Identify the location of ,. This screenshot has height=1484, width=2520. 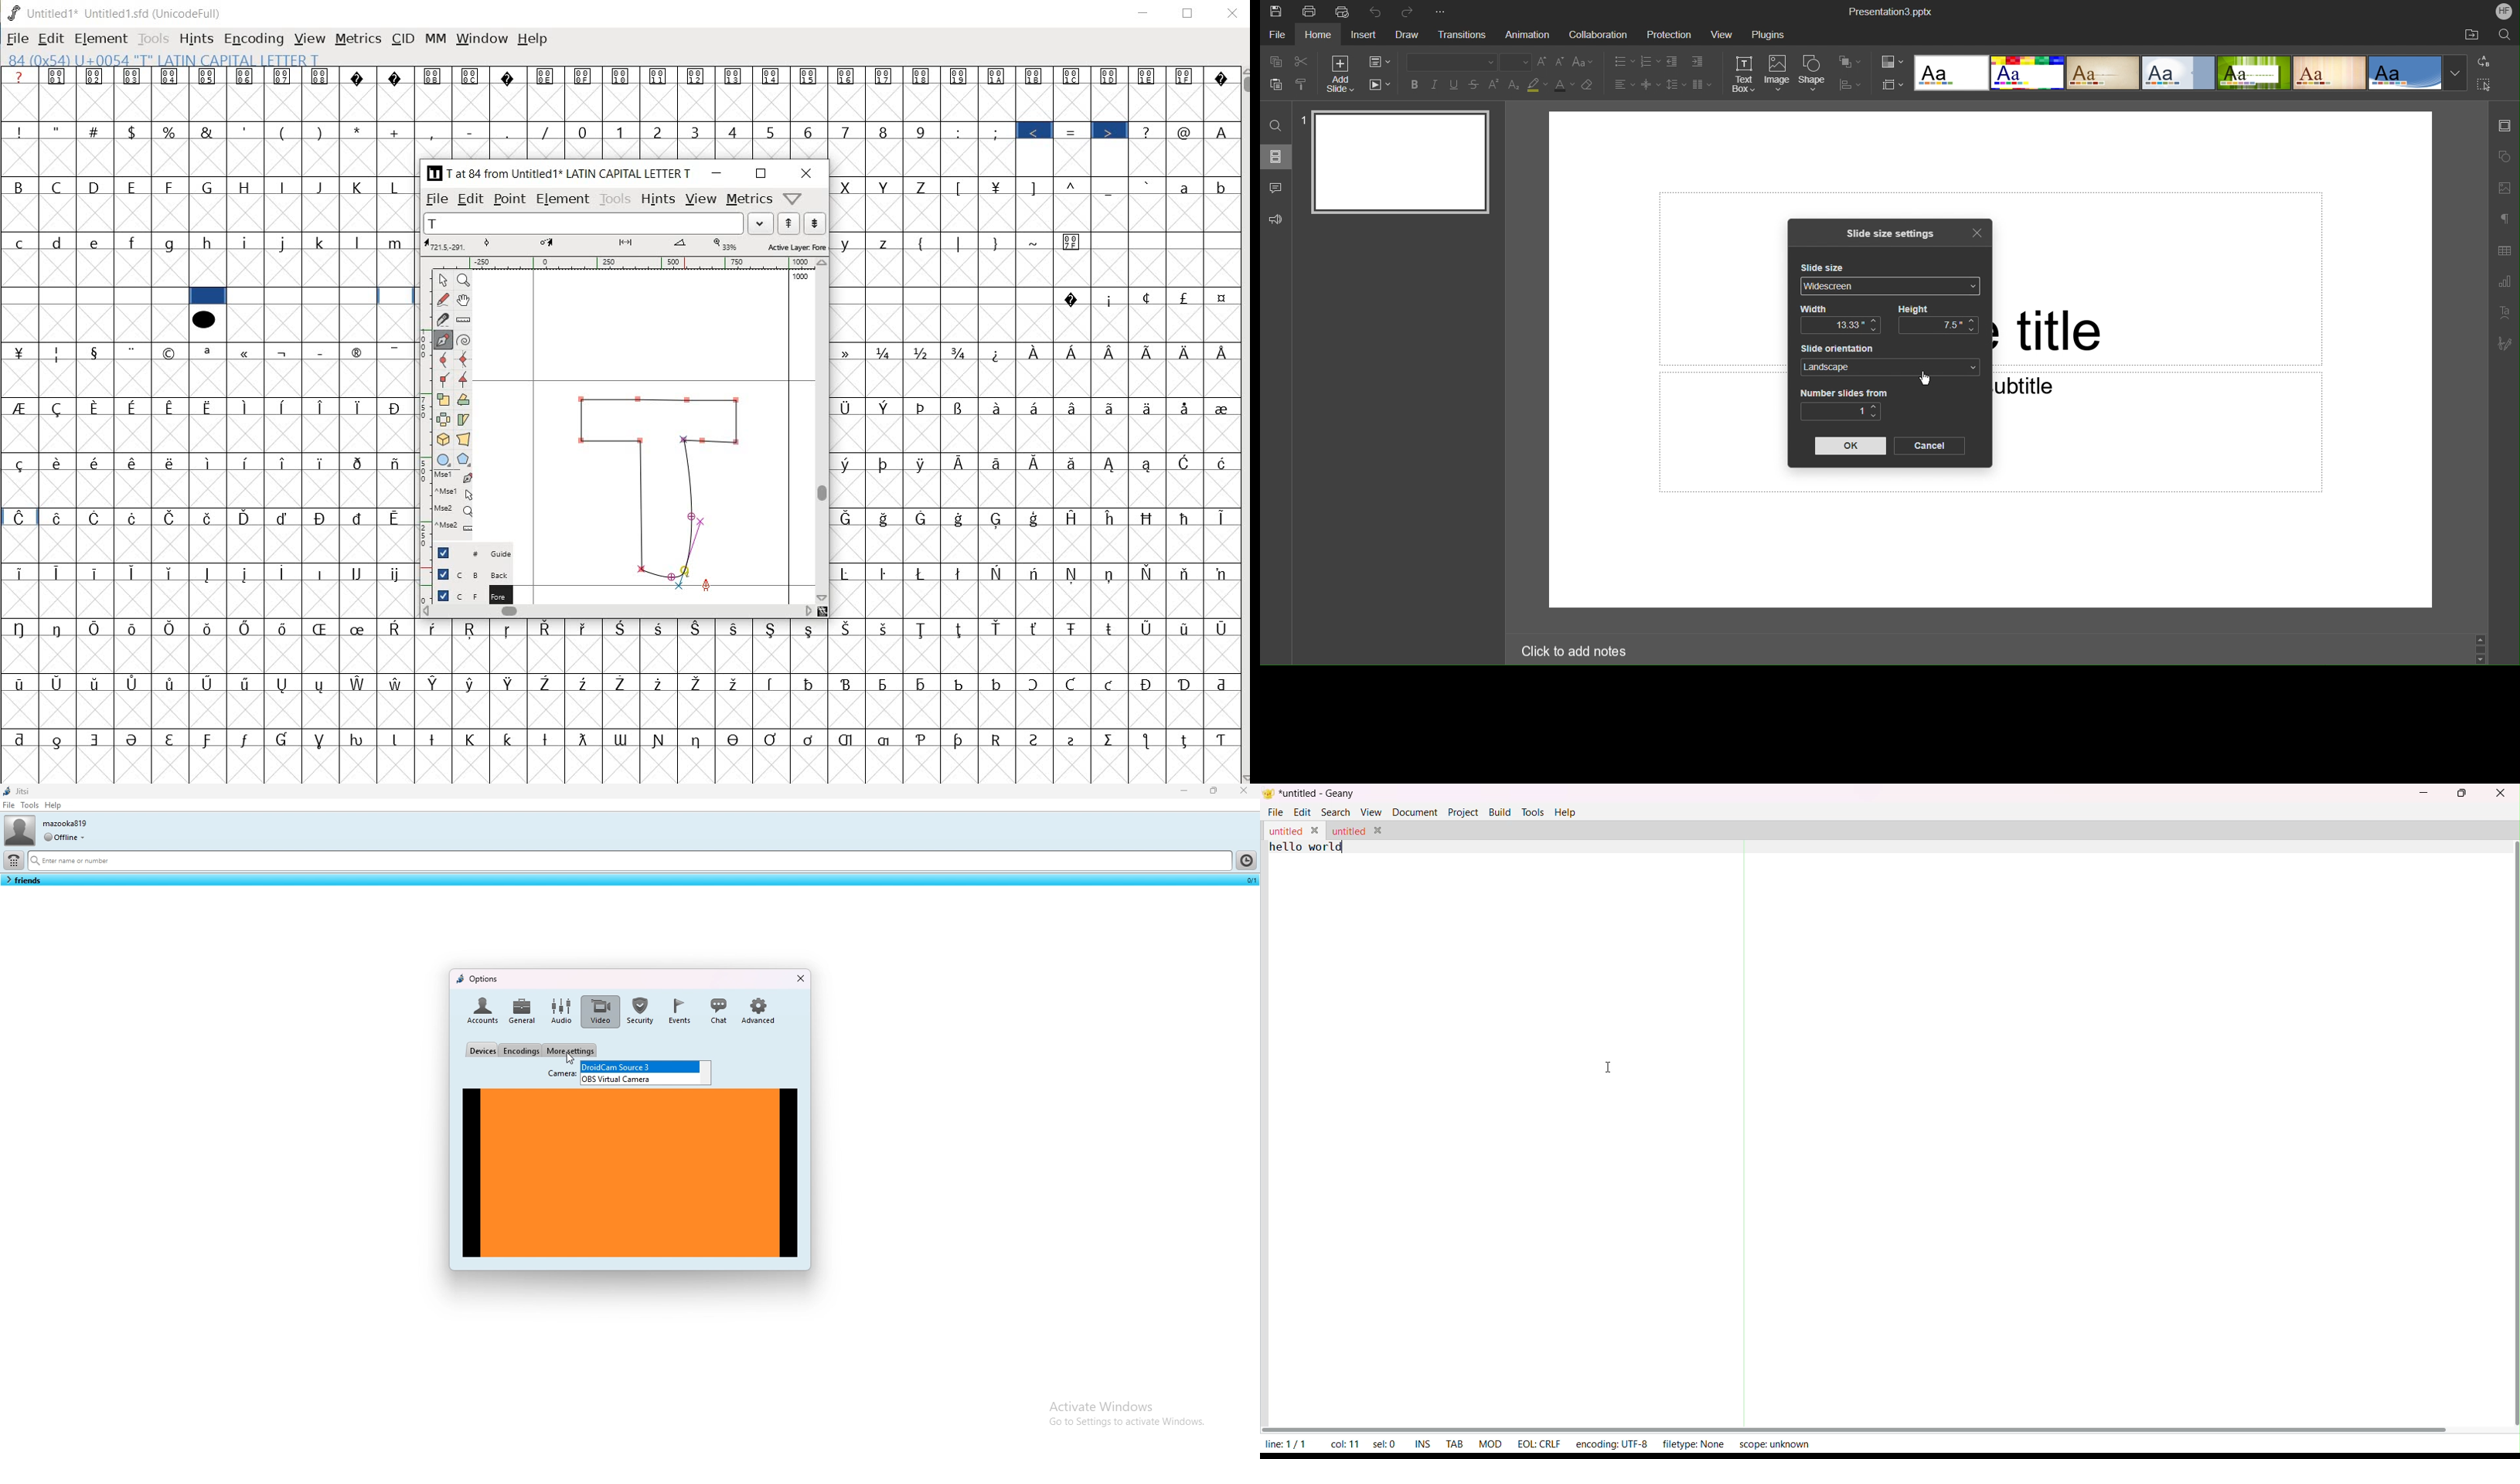
(433, 132).